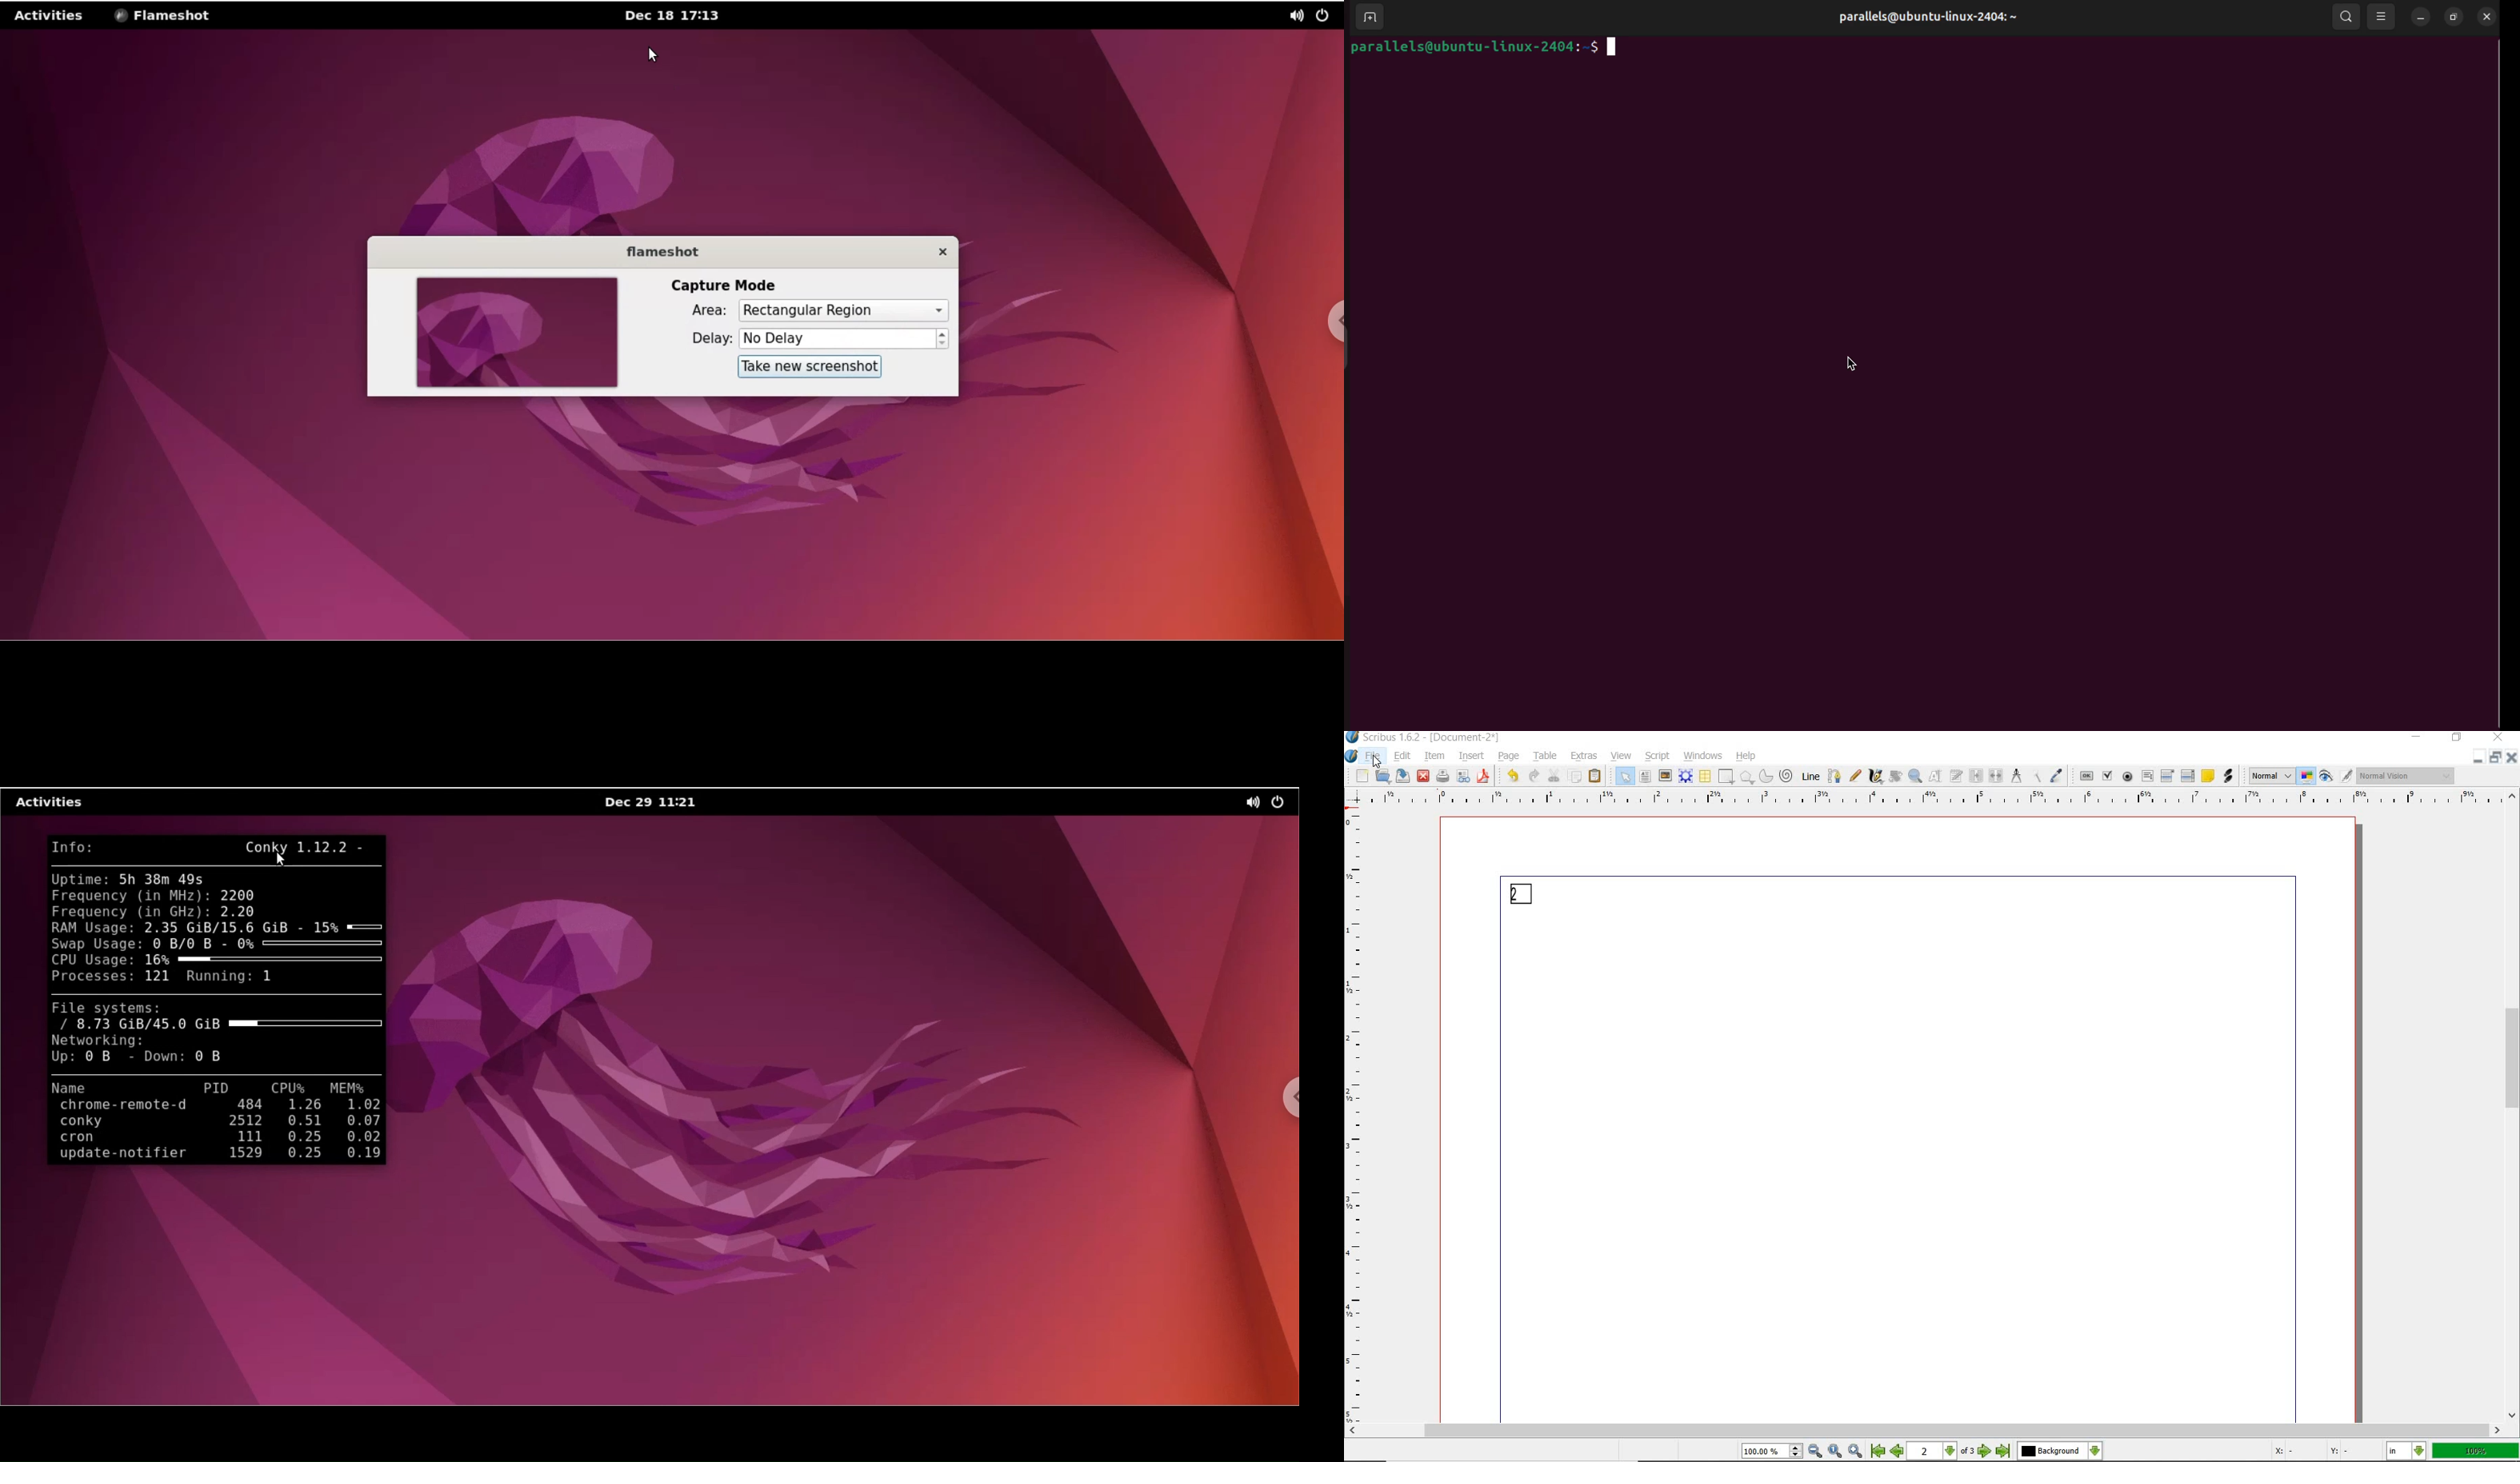  What do you see at coordinates (2229, 777) in the screenshot?
I see `link annotation` at bounding box center [2229, 777].